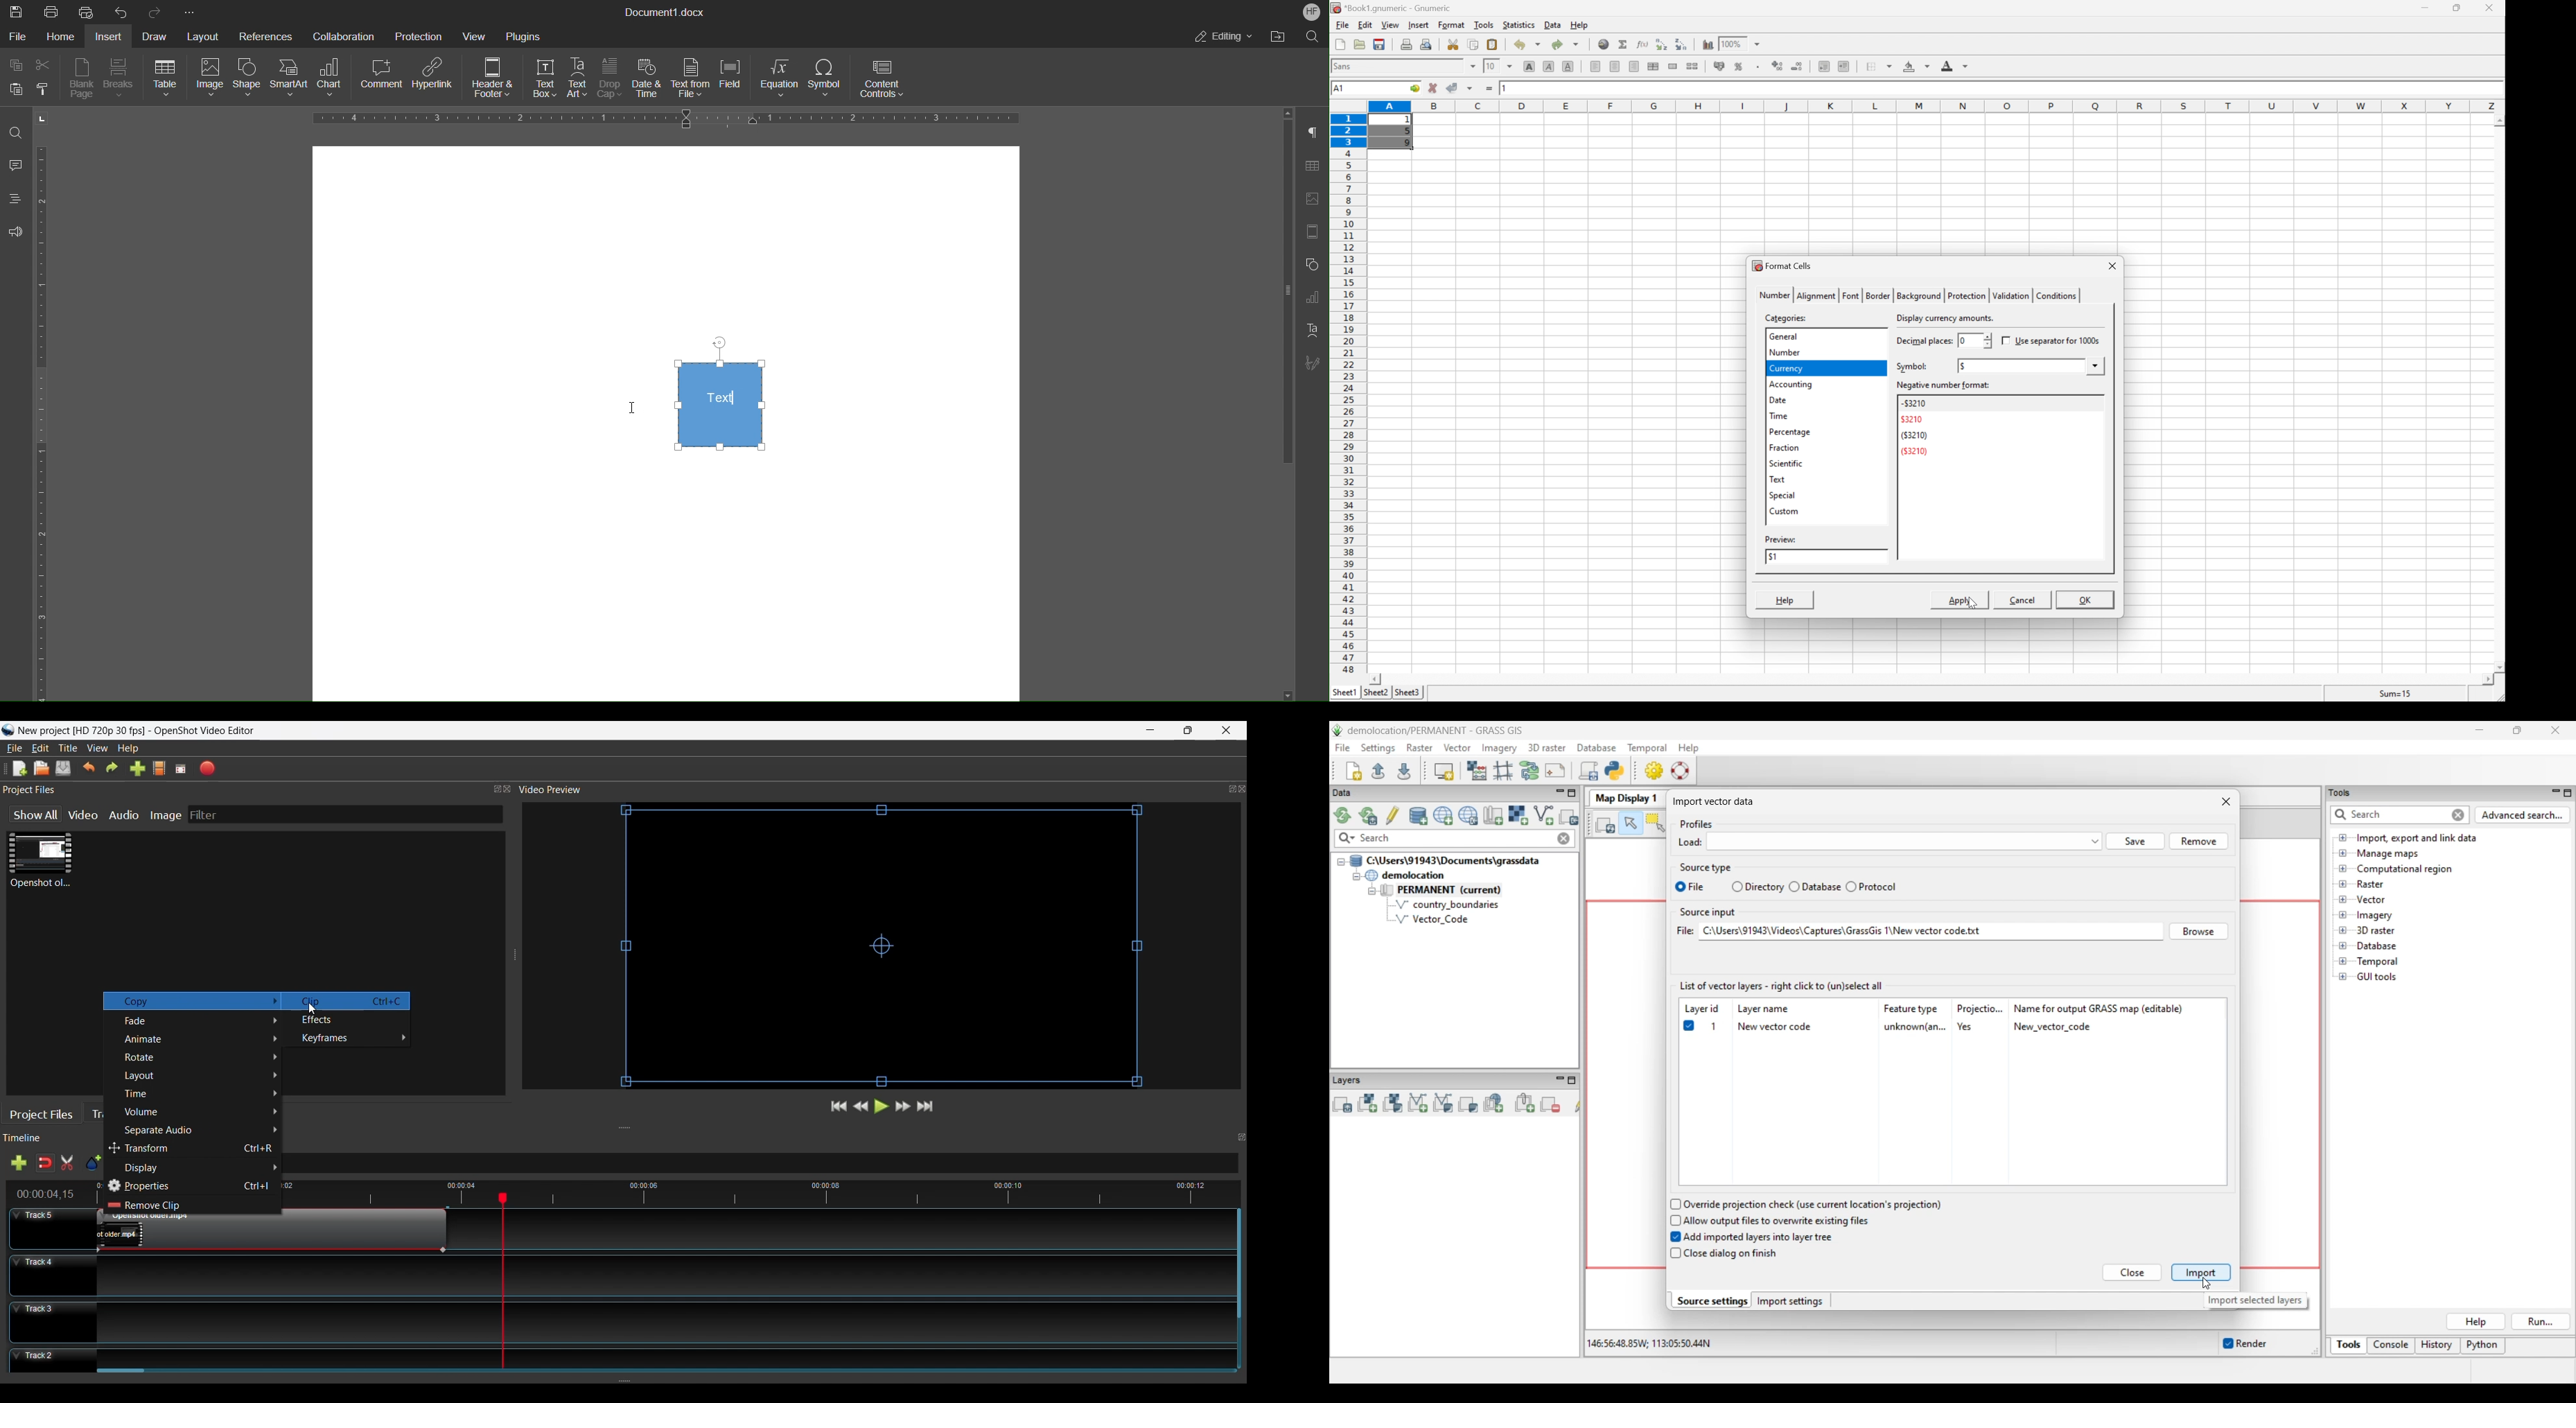 This screenshot has width=2576, height=1428. What do you see at coordinates (2495, 7) in the screenshot?
I see `close` at bounding box center [2495, 7].